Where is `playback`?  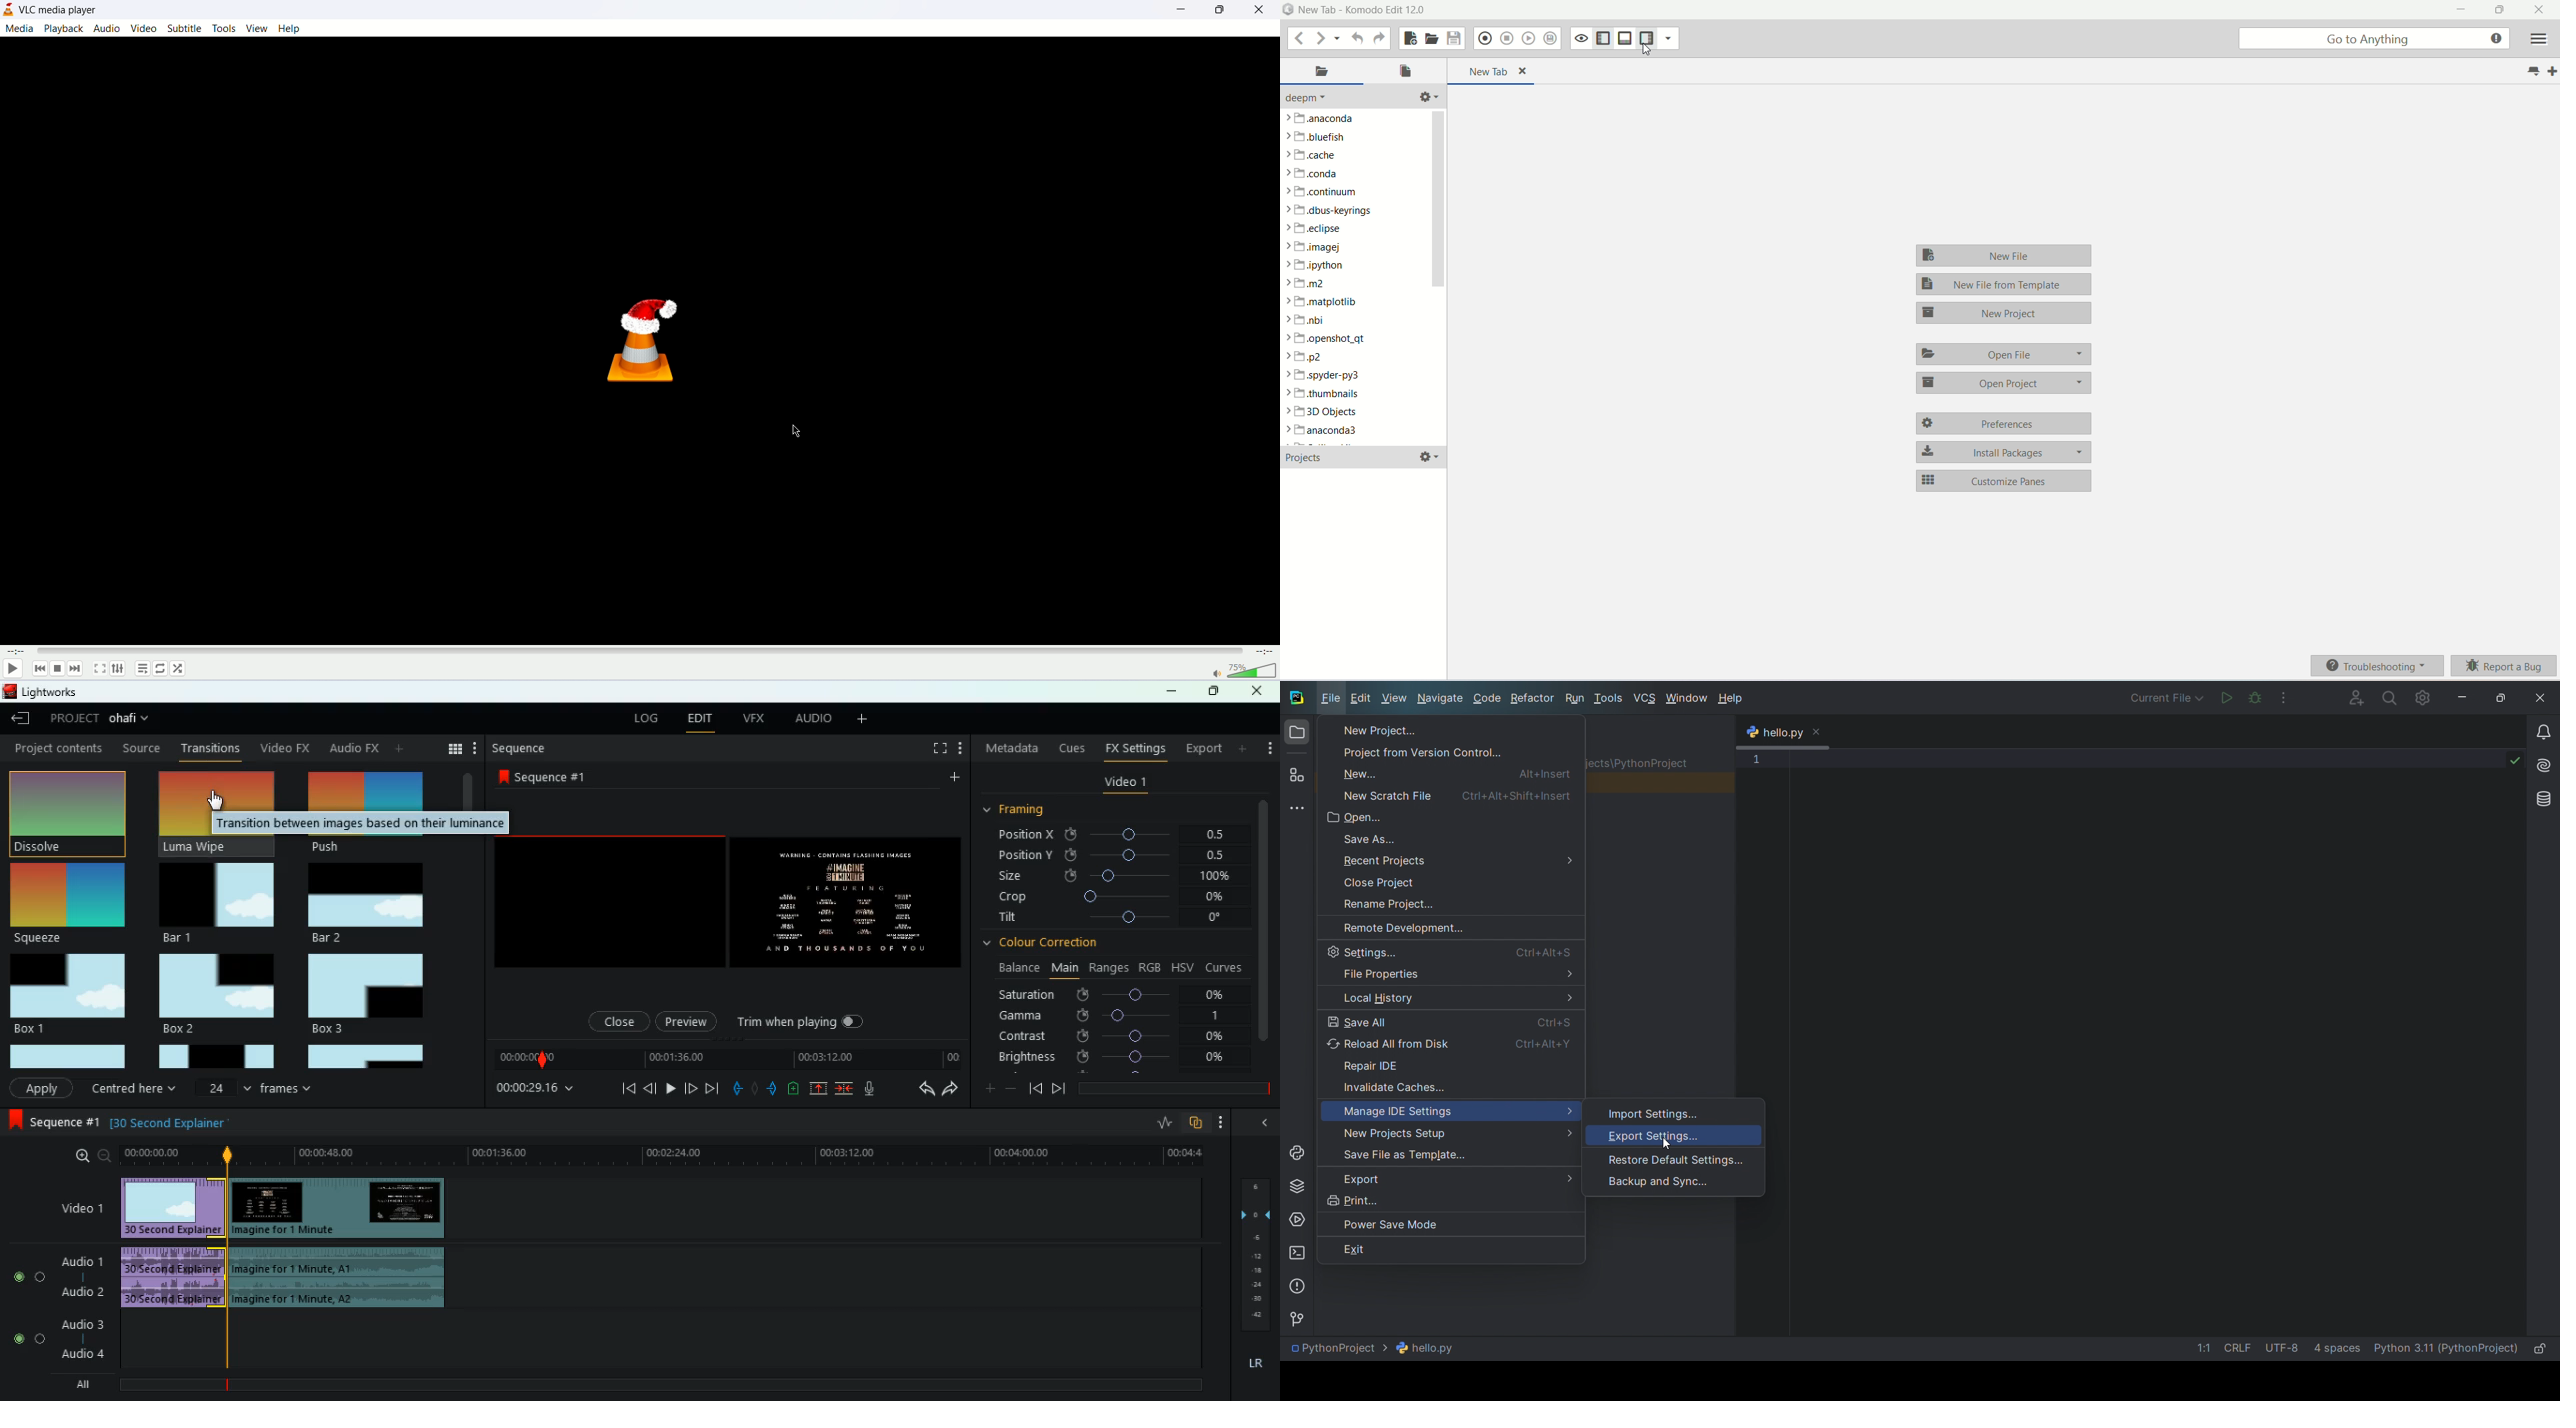
playback is located at coordinates (64, 28).